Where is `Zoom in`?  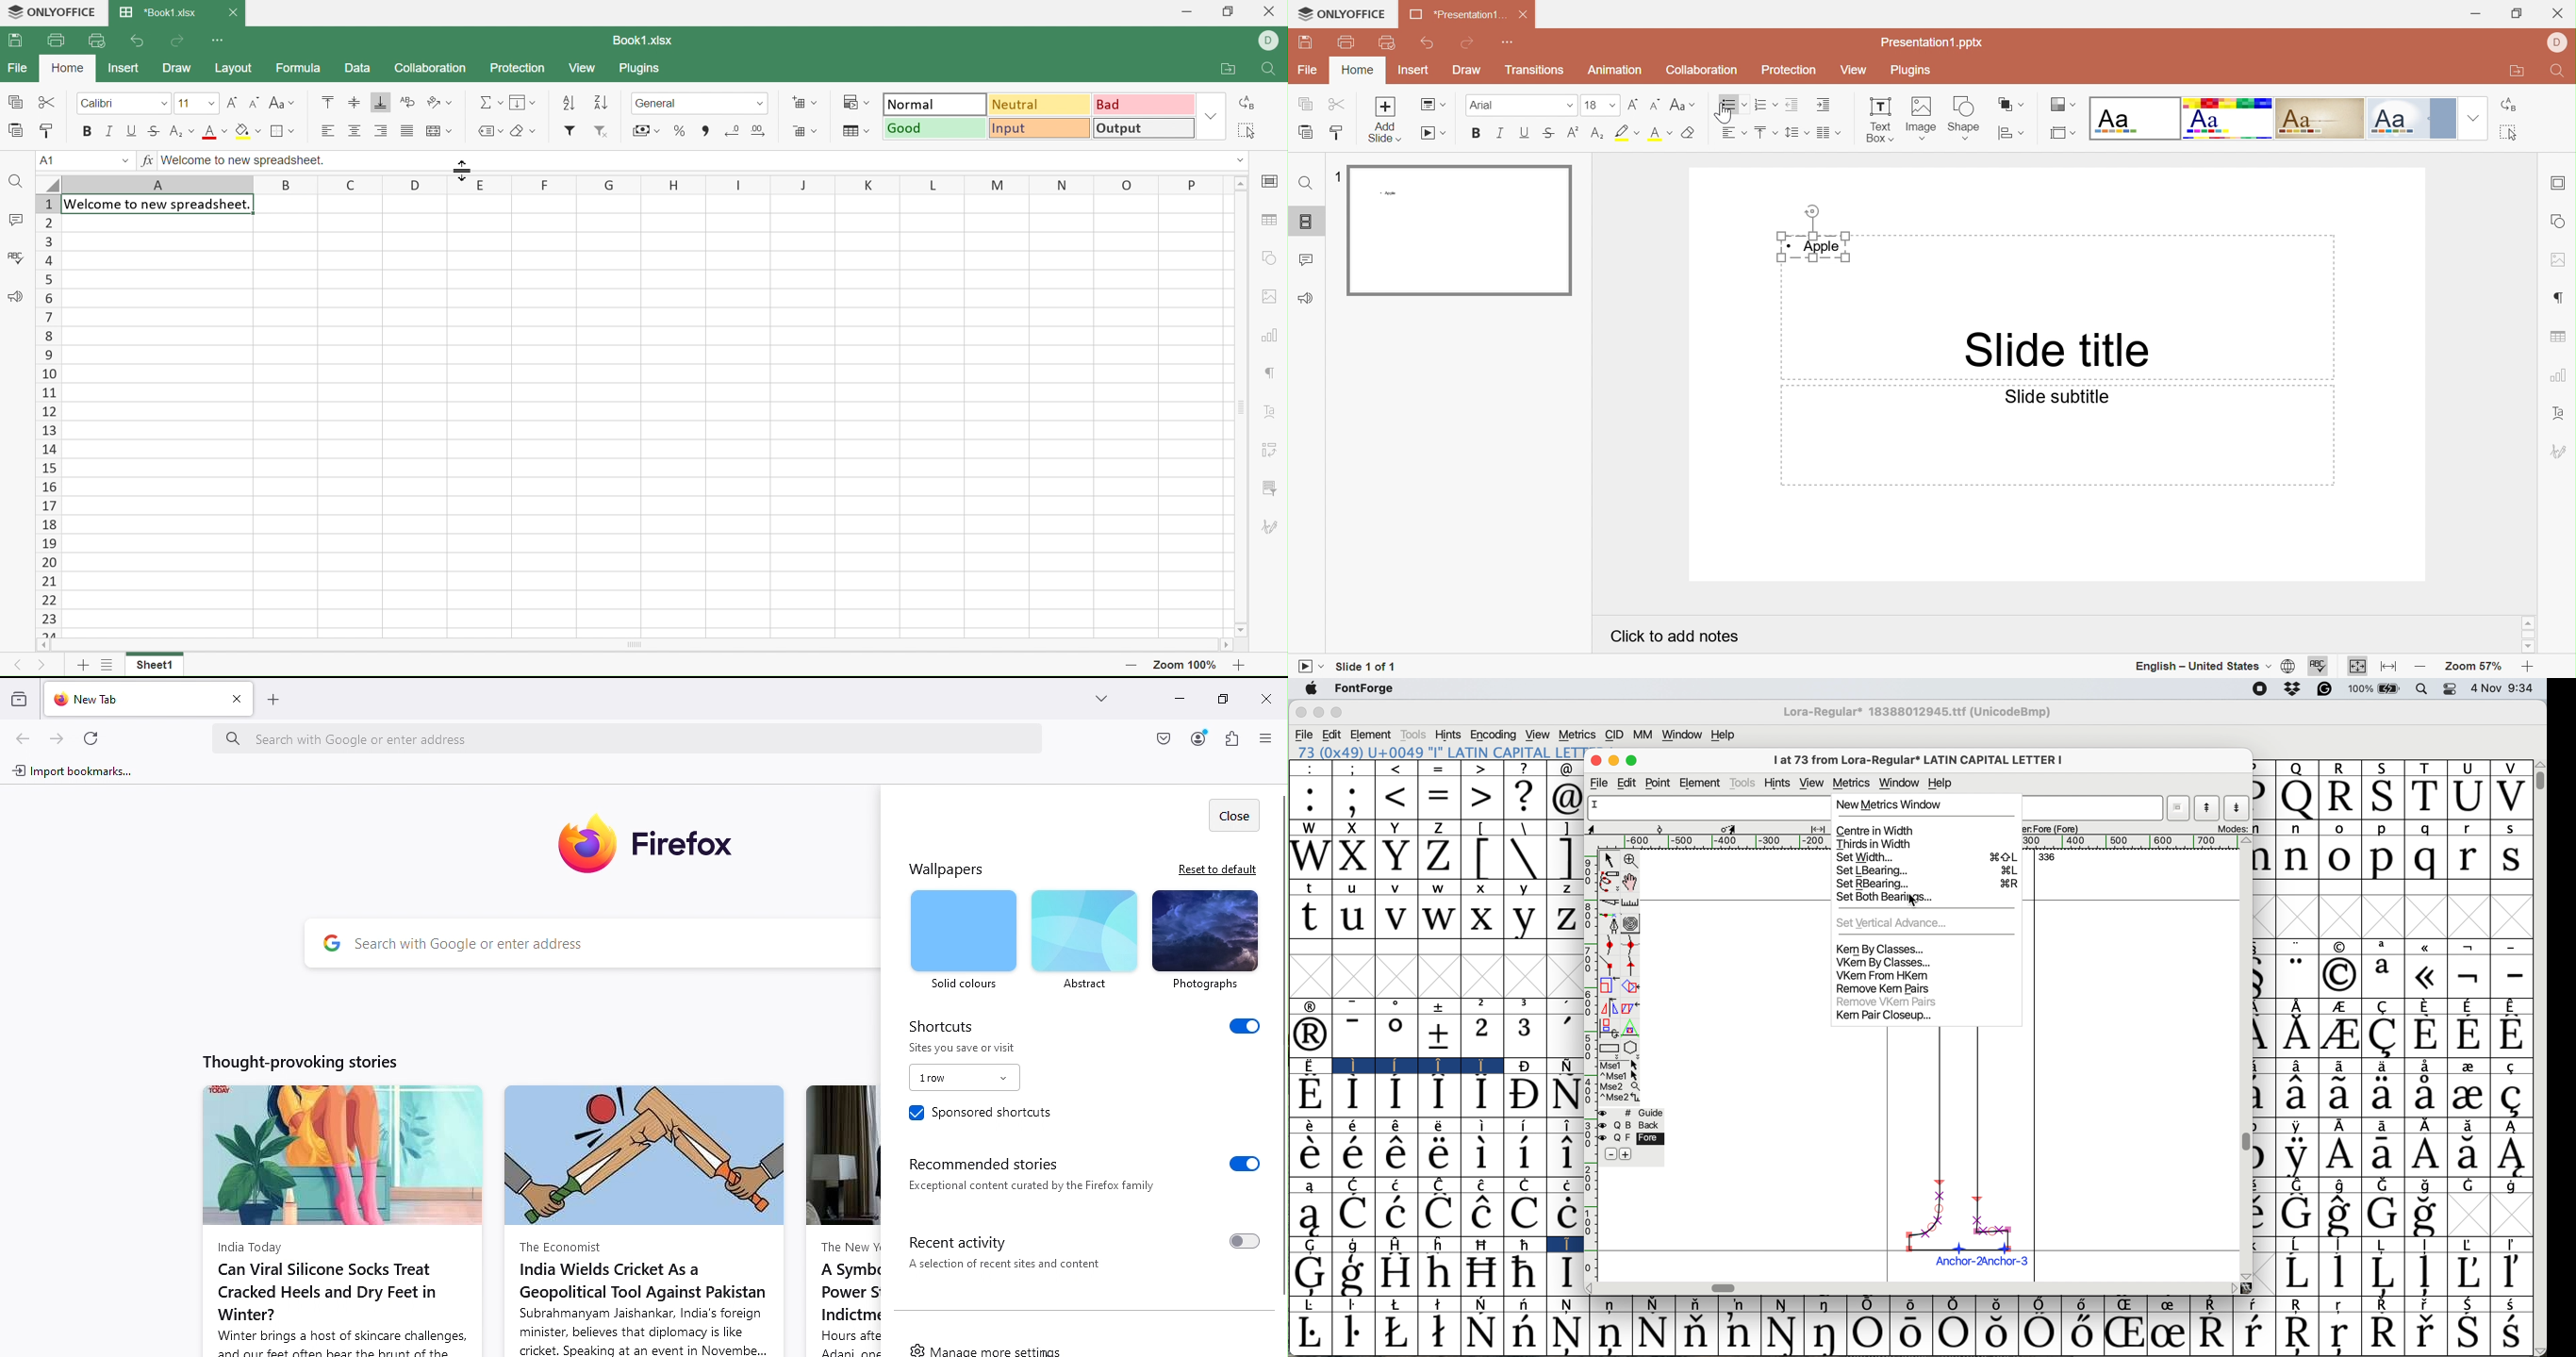 Zoom in is located at coordinates (2528, 668).